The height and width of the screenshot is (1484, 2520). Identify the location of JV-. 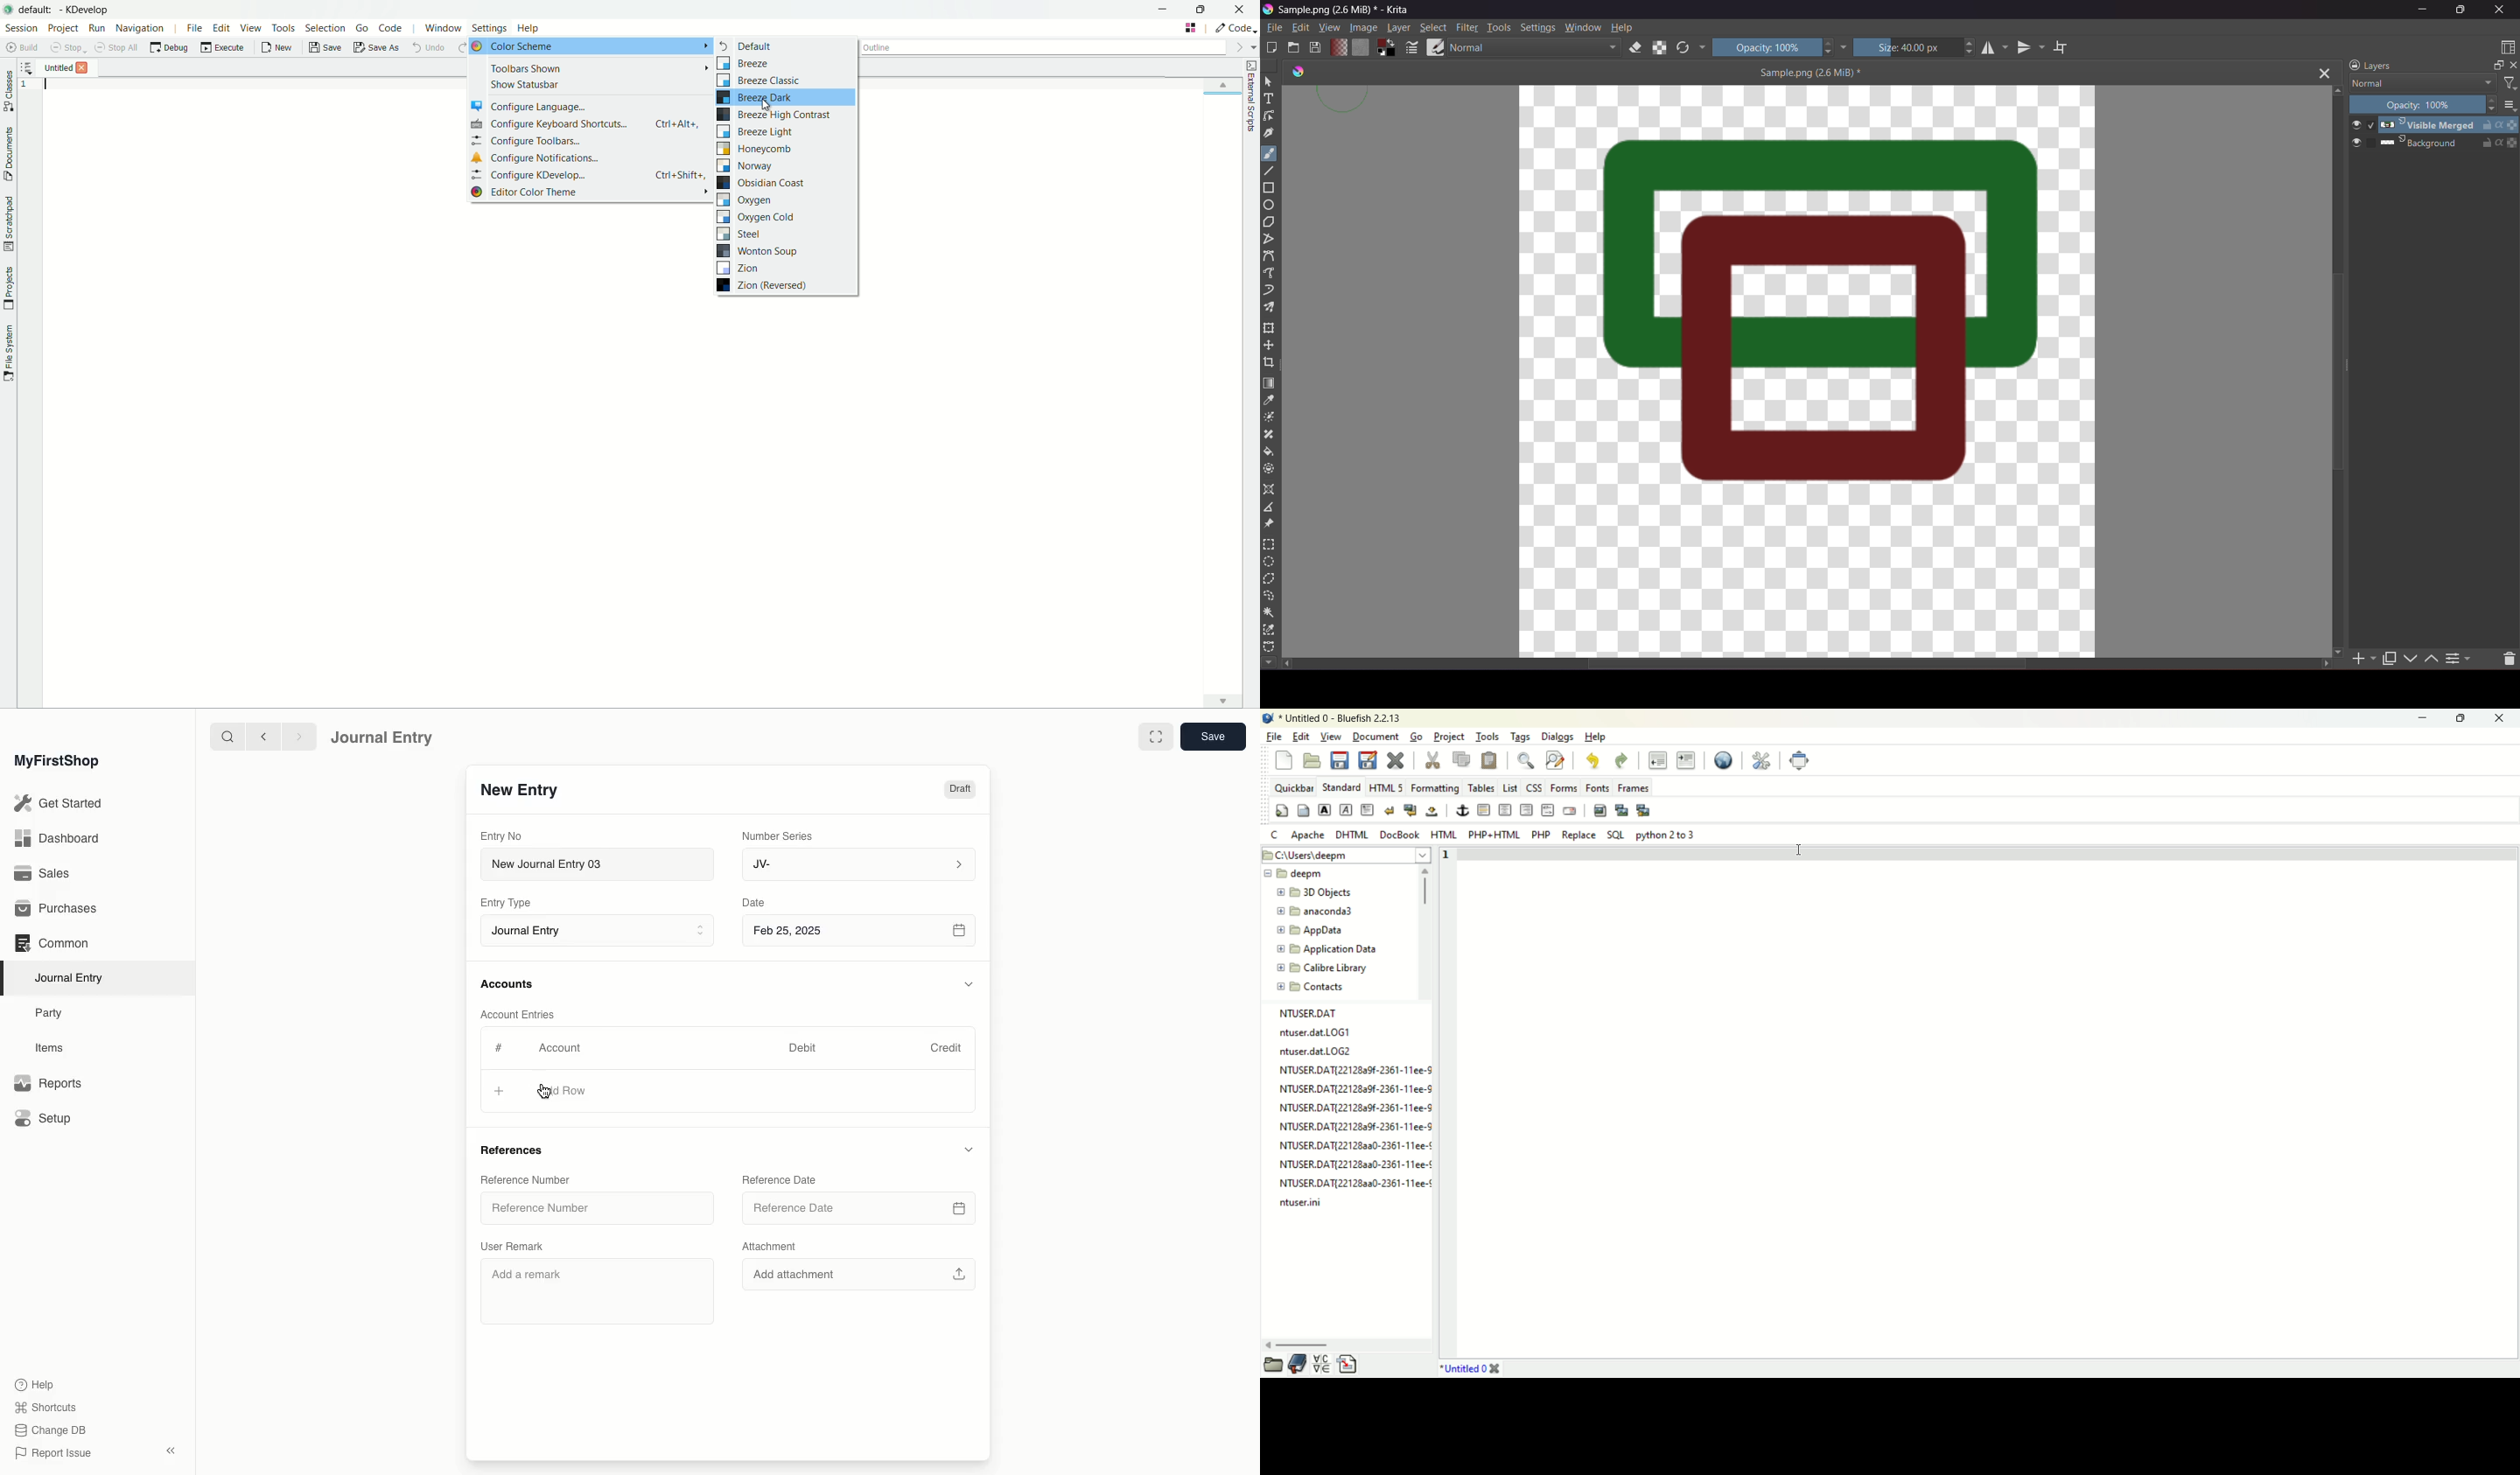
(857, 864).